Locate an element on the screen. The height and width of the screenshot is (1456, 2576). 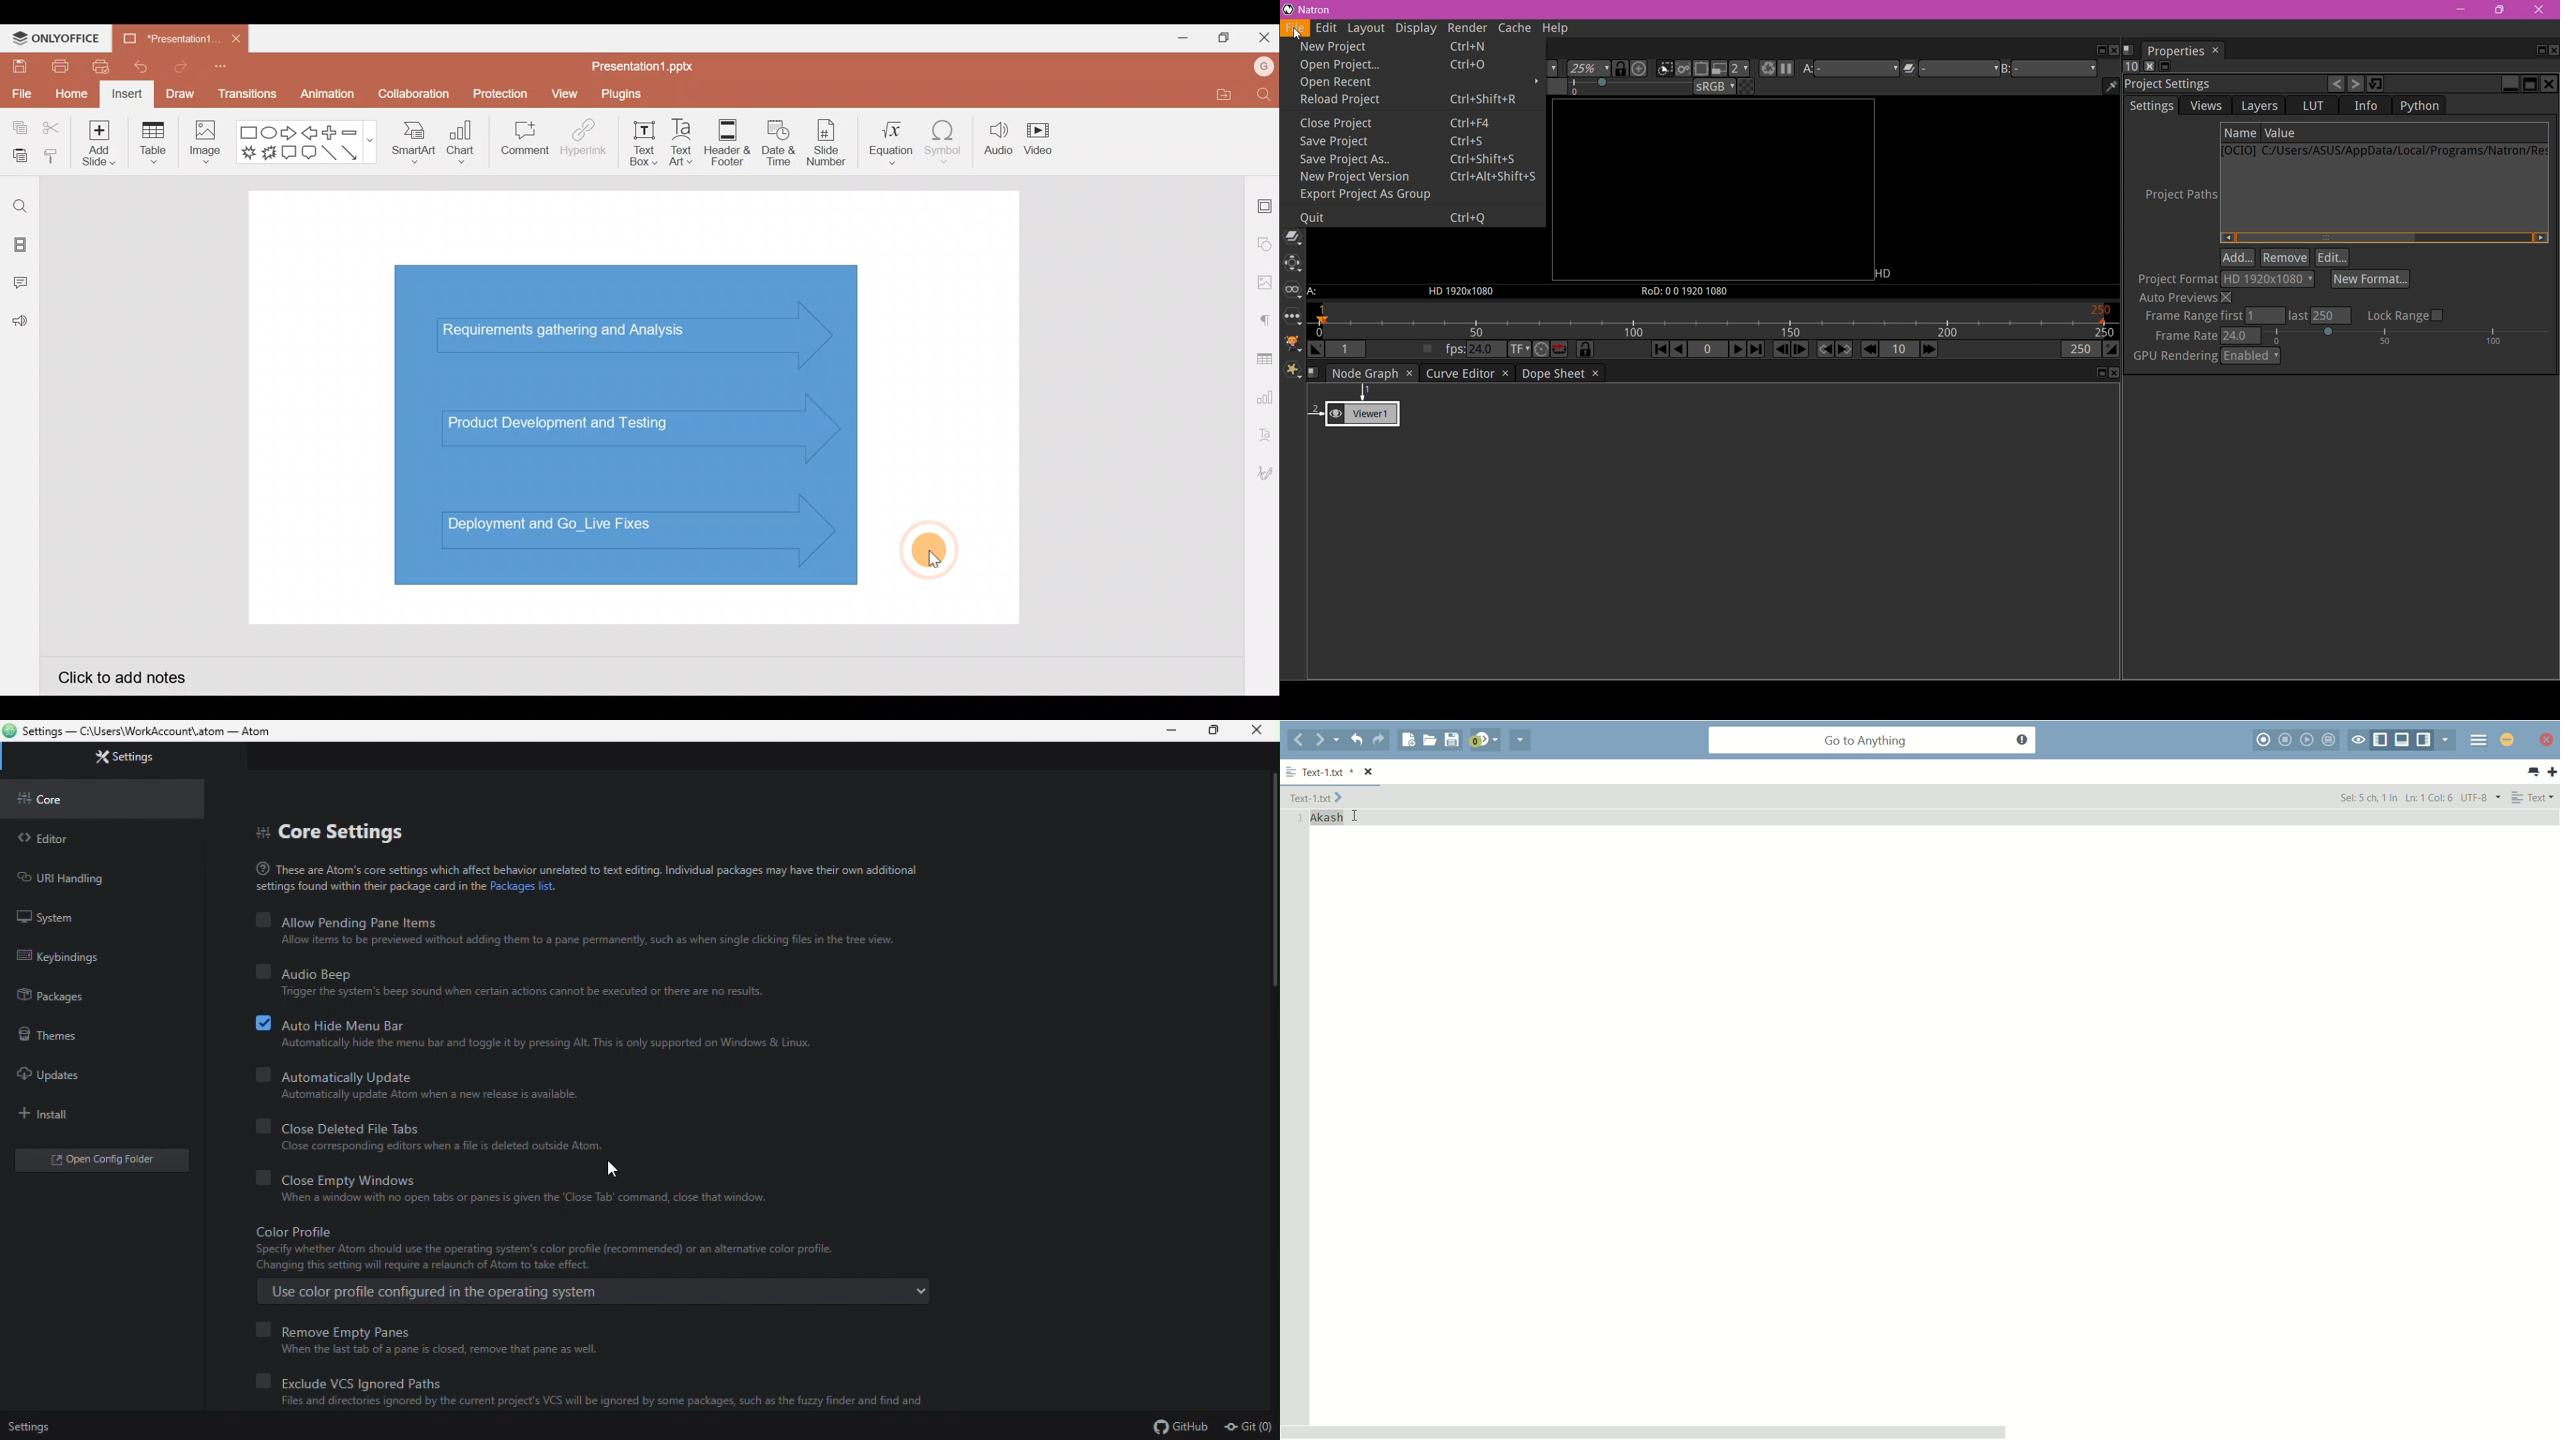
Date & time is located at coordinates (779, 143).